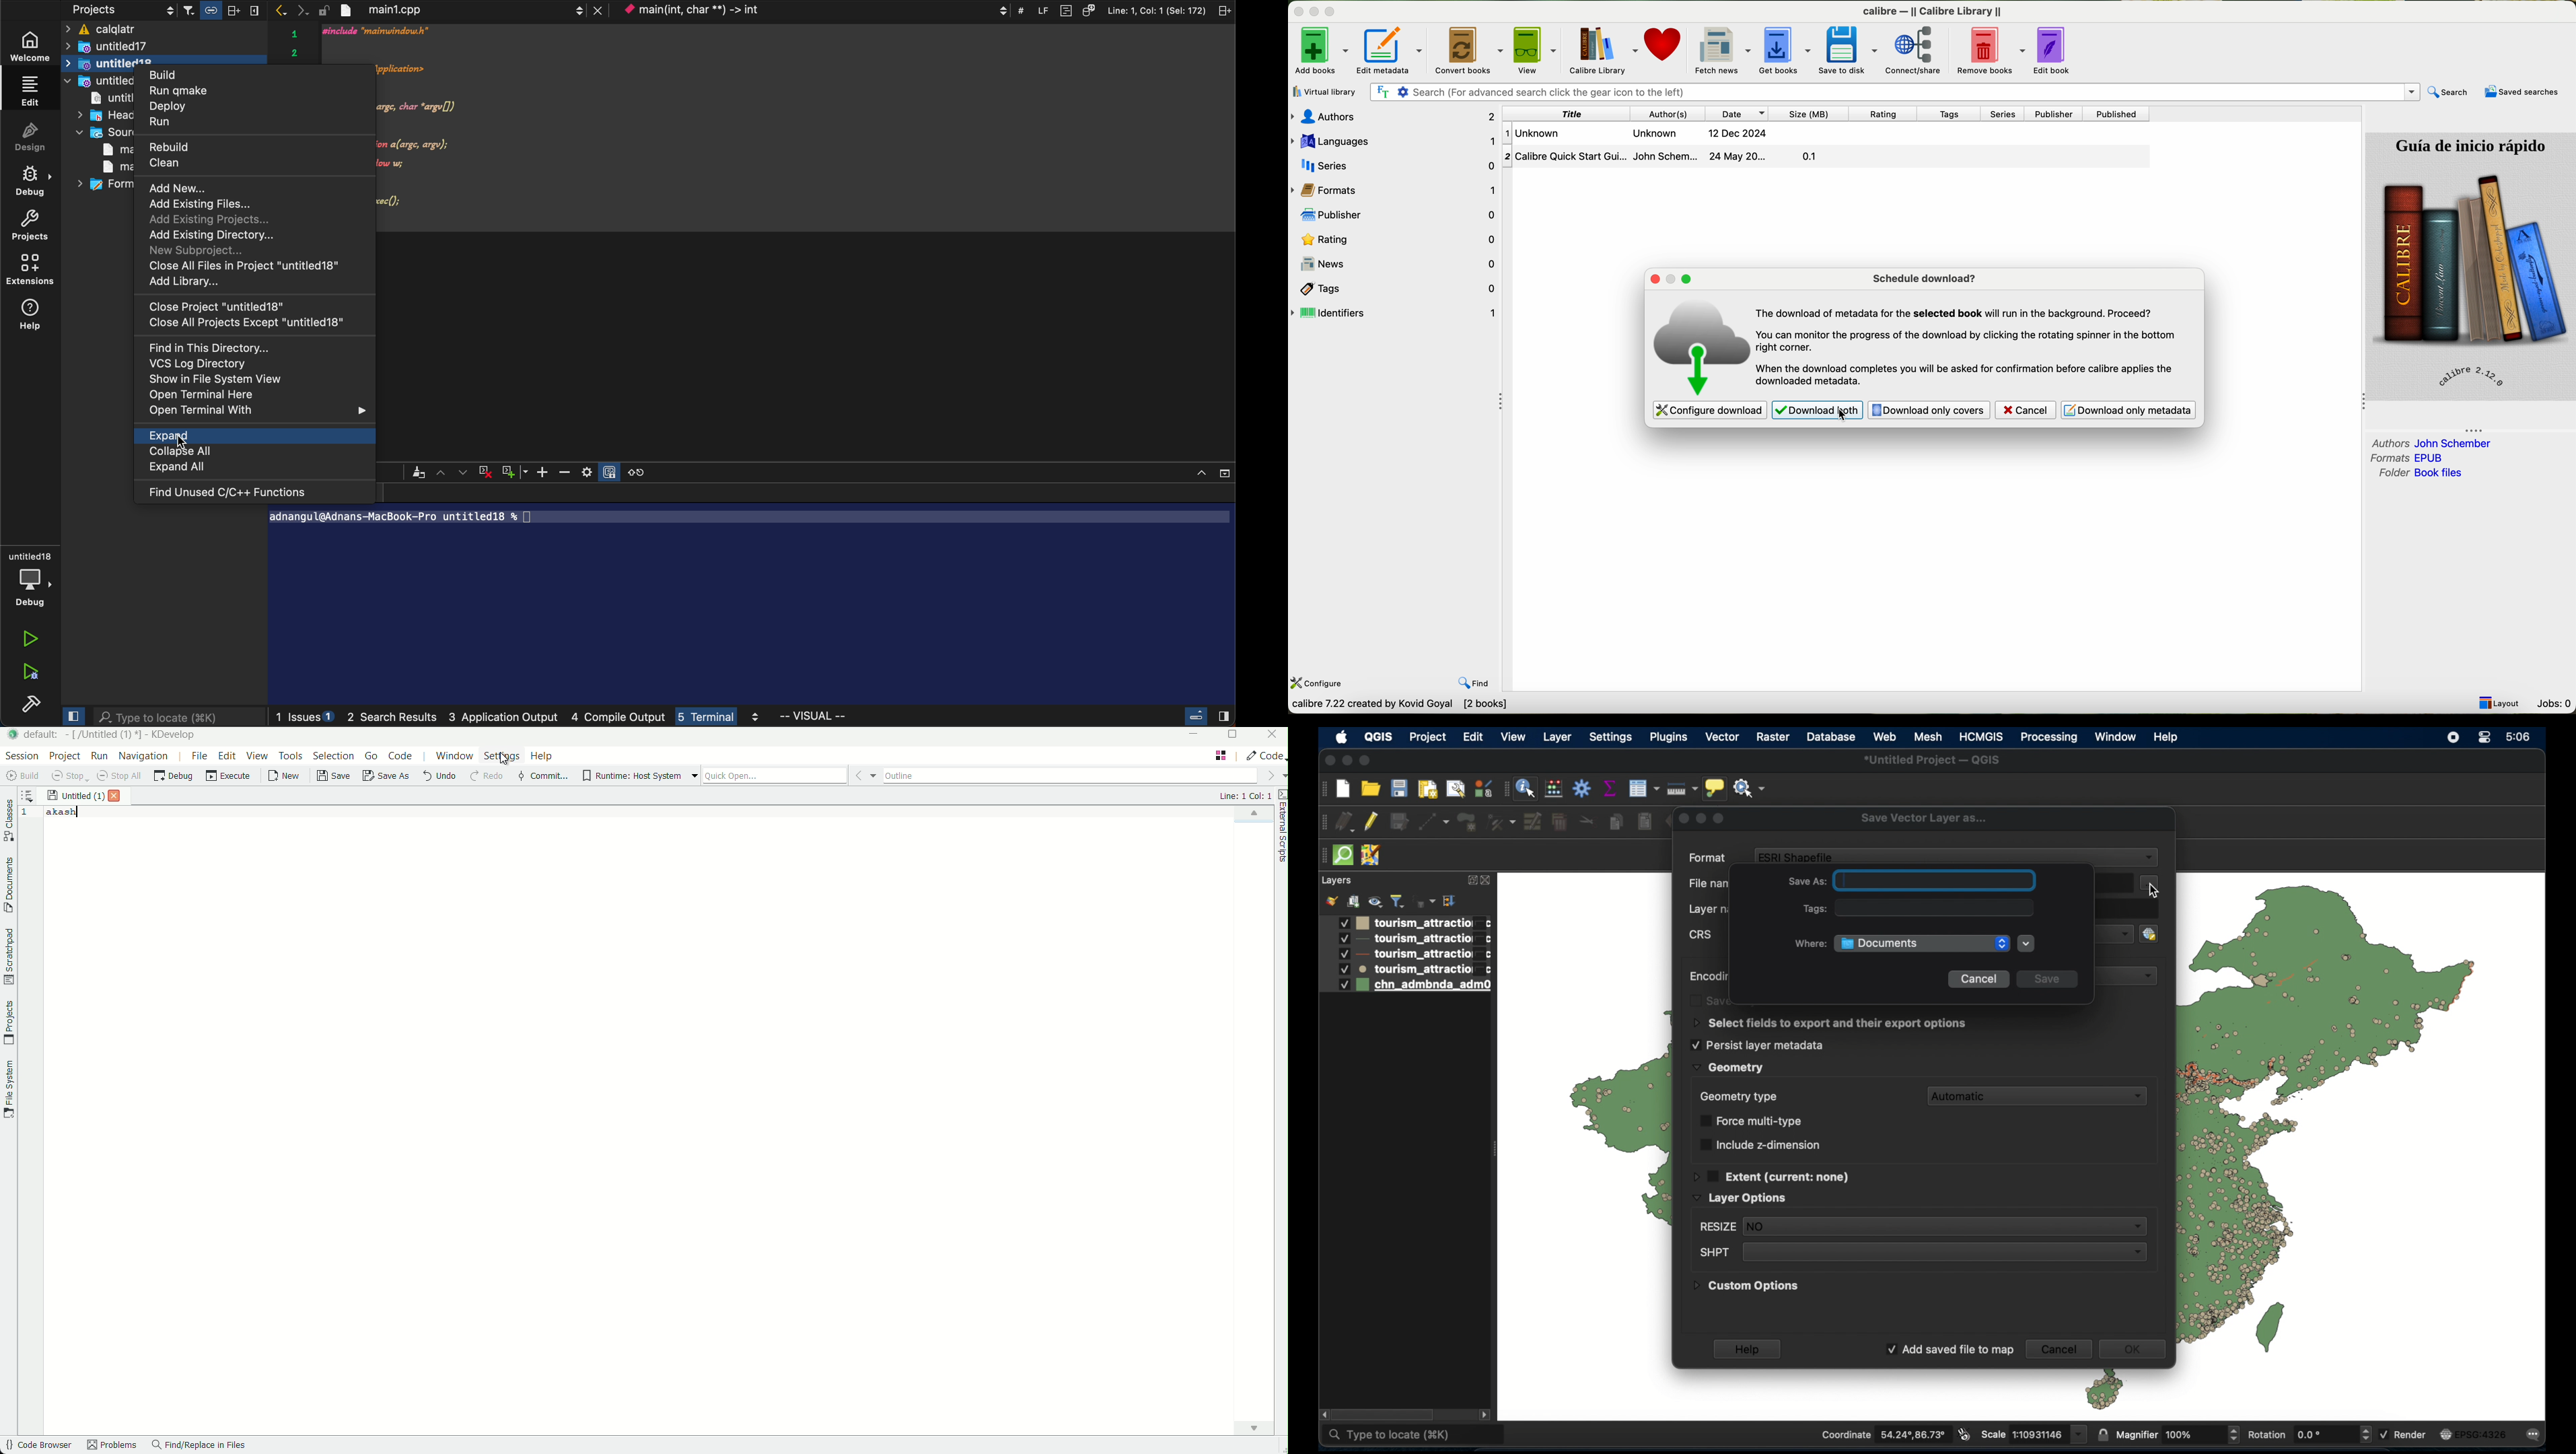 The image size is (2576, 1456). What do you see at coordinates (1328, 89) in the screenshot?
I see `add books from a single folder` at bounding box center [1328, 89].